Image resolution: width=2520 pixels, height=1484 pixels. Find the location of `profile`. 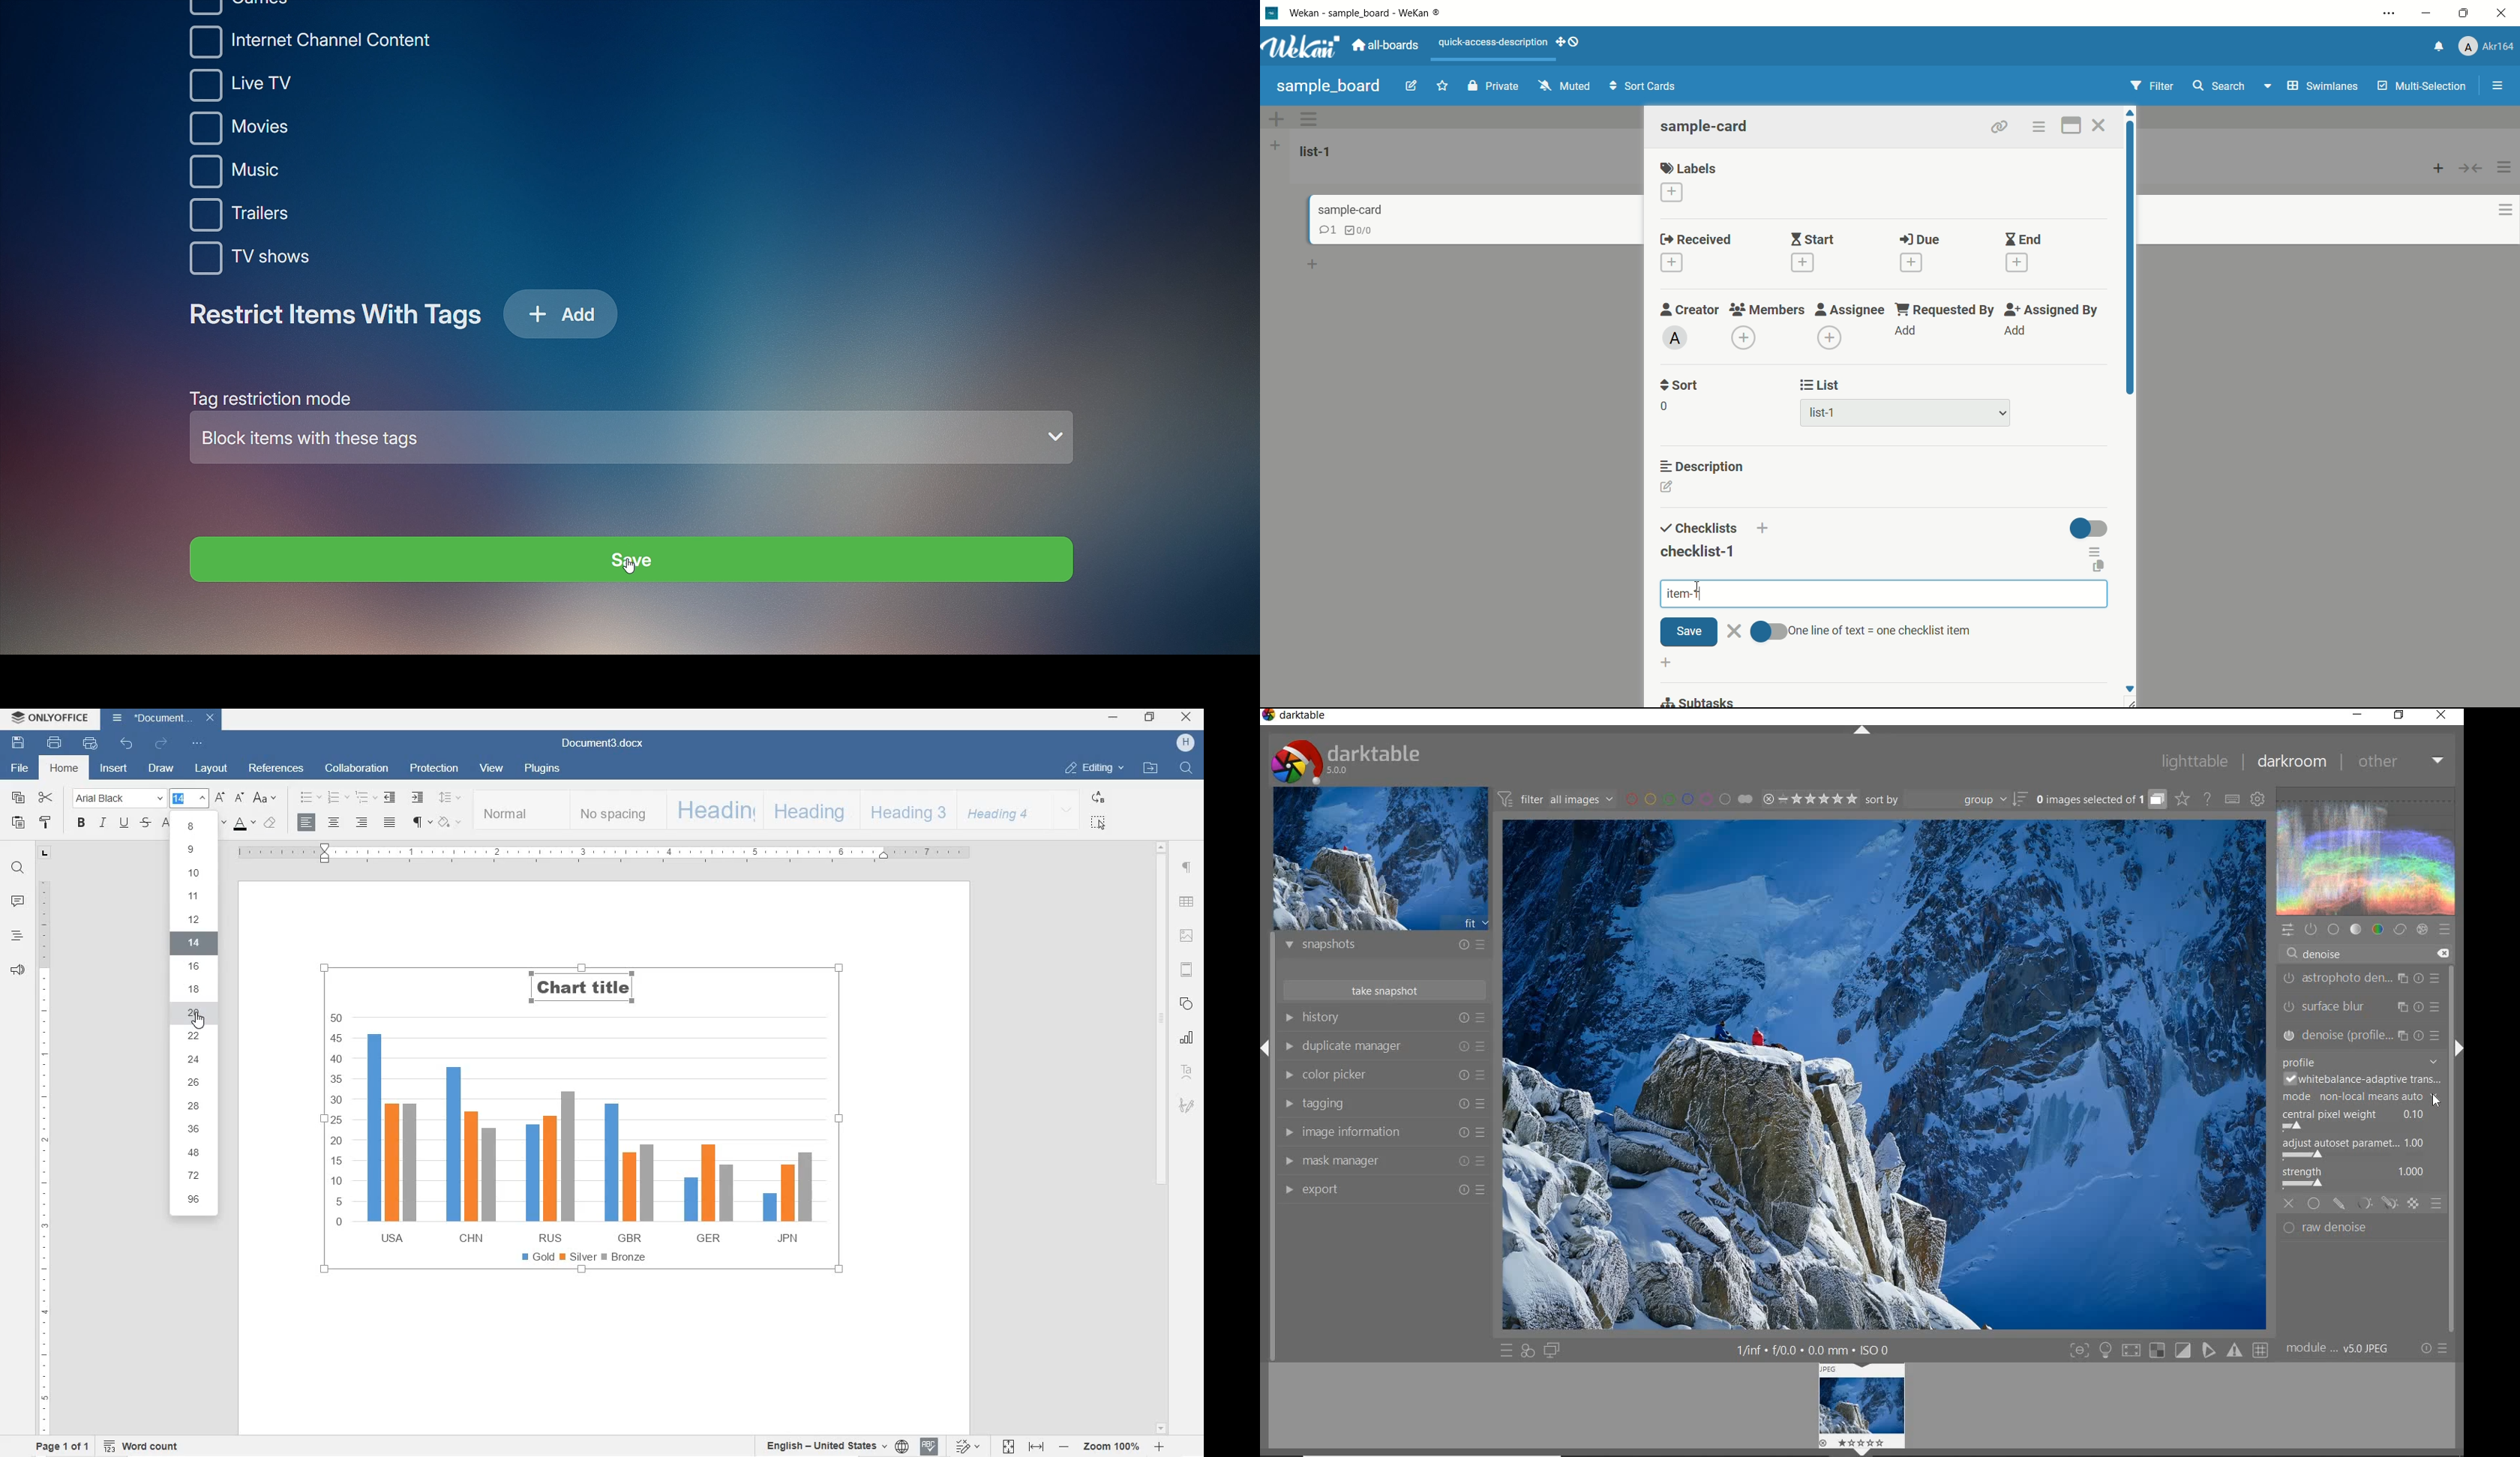

profile is located at coordinates (2360, 1061).